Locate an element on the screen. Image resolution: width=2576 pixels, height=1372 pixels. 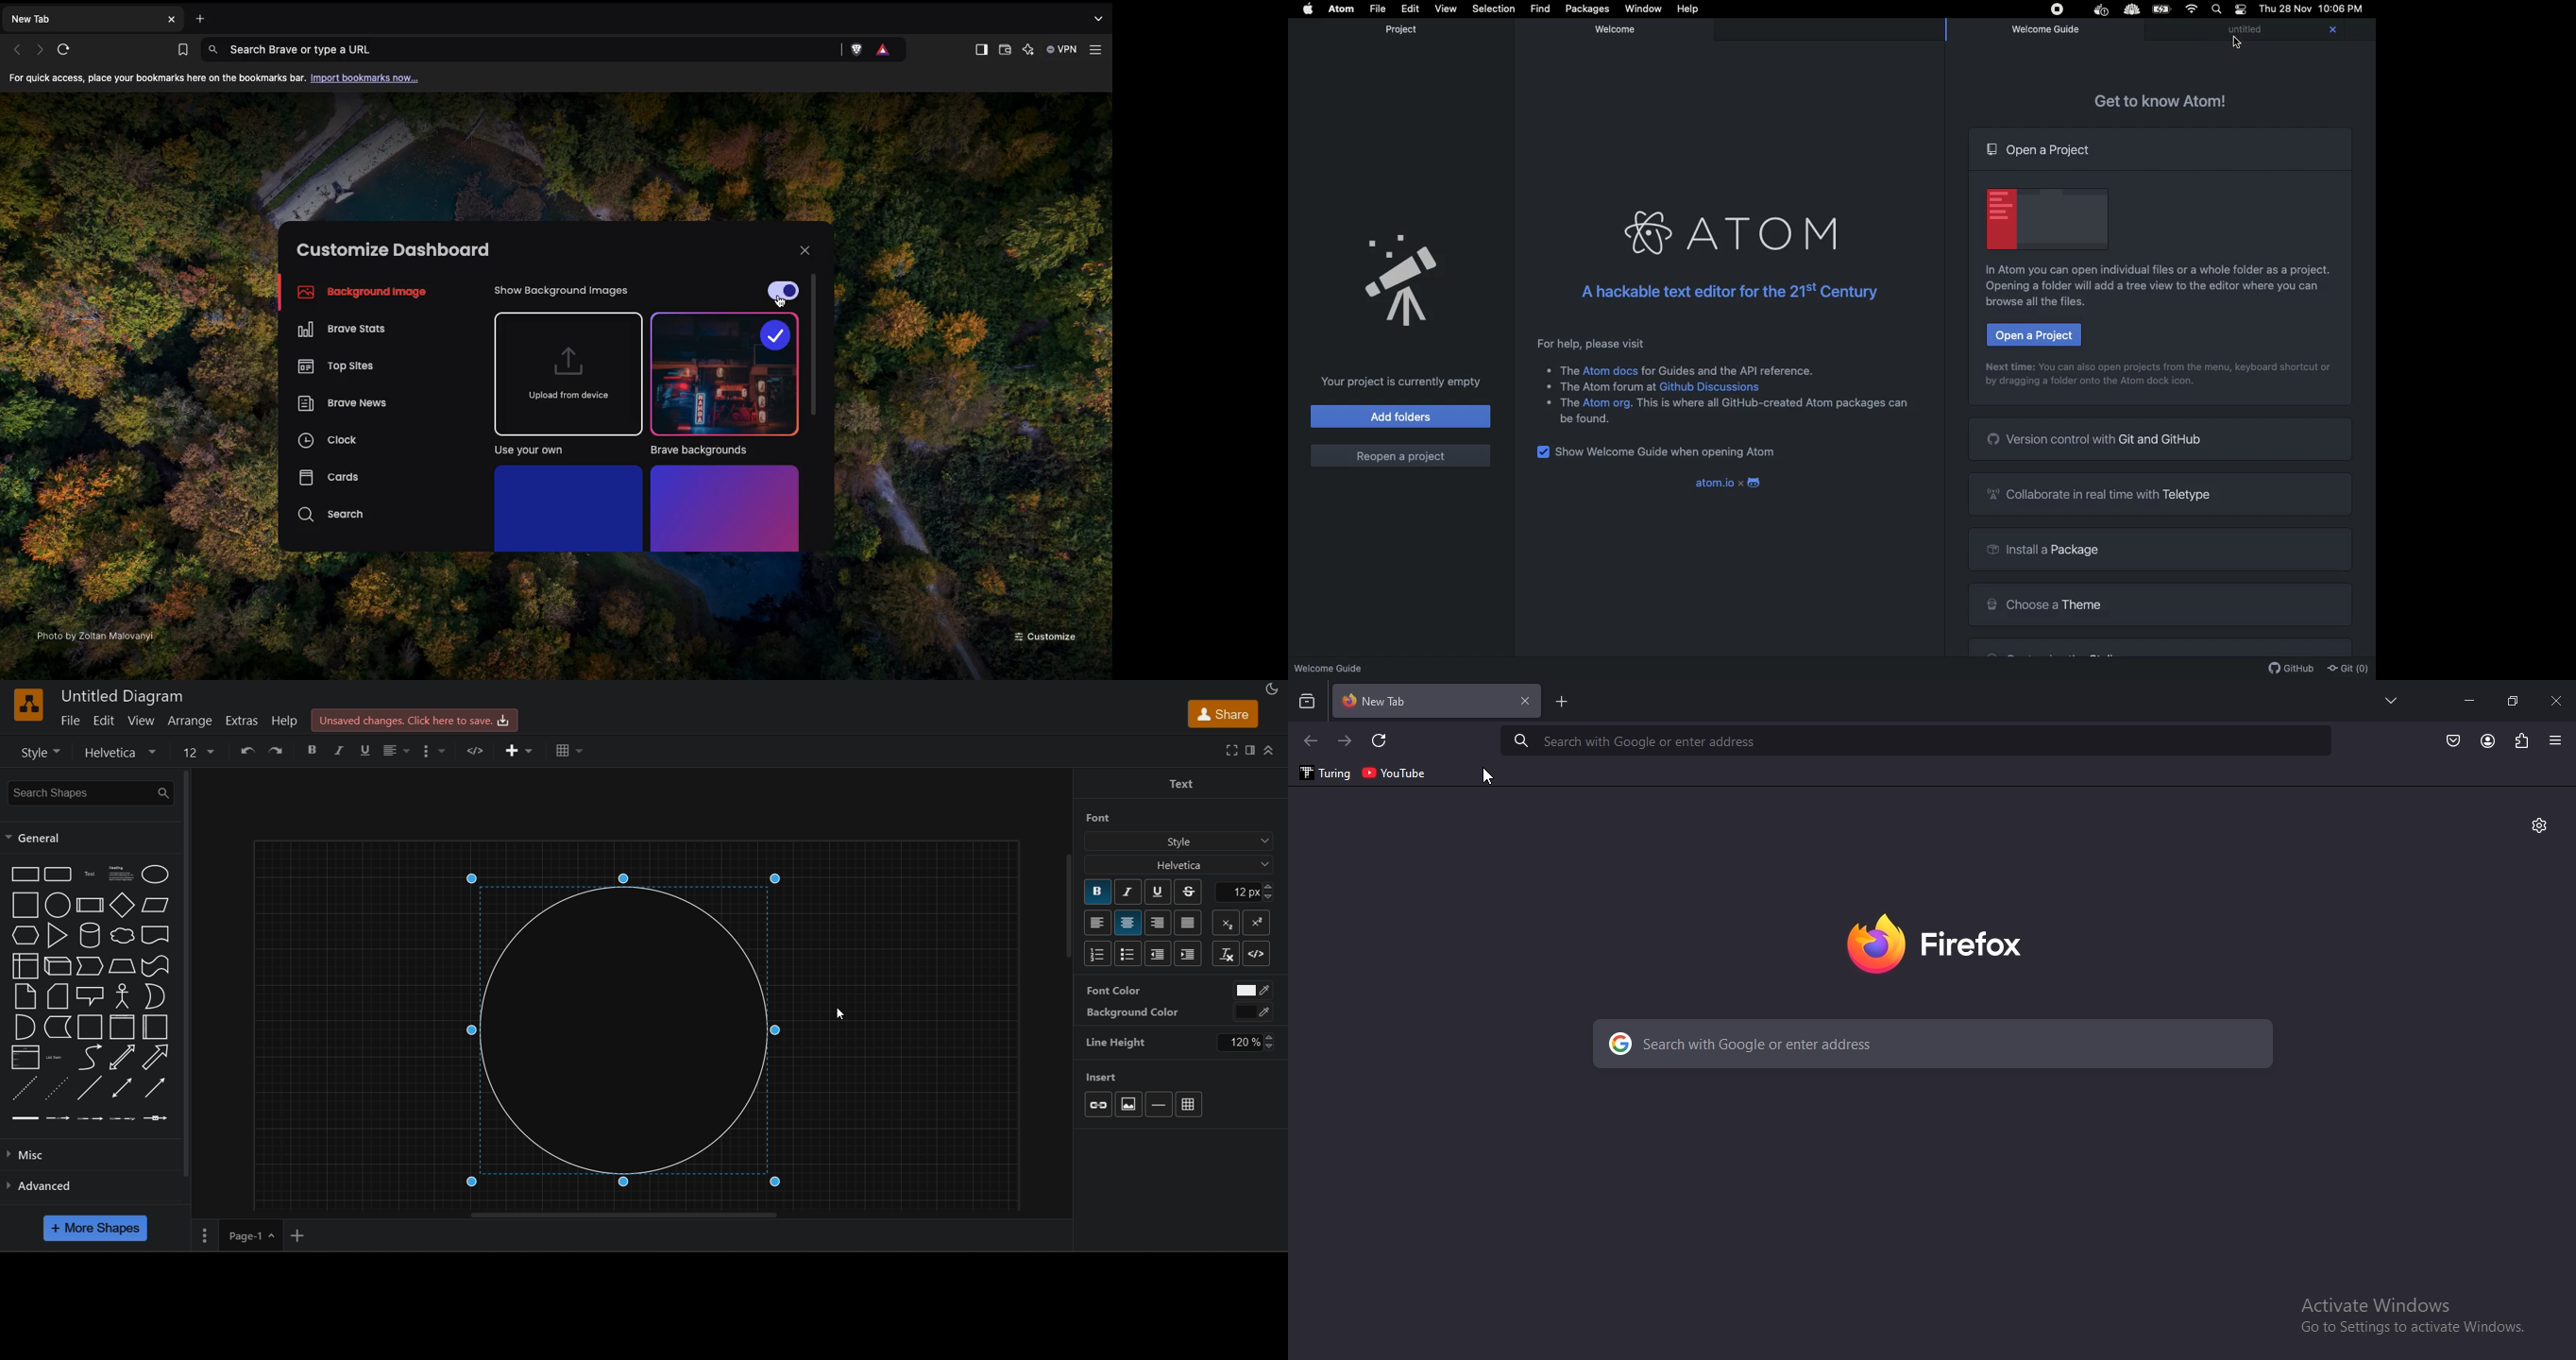
share is located at coordinates (1224, 716).